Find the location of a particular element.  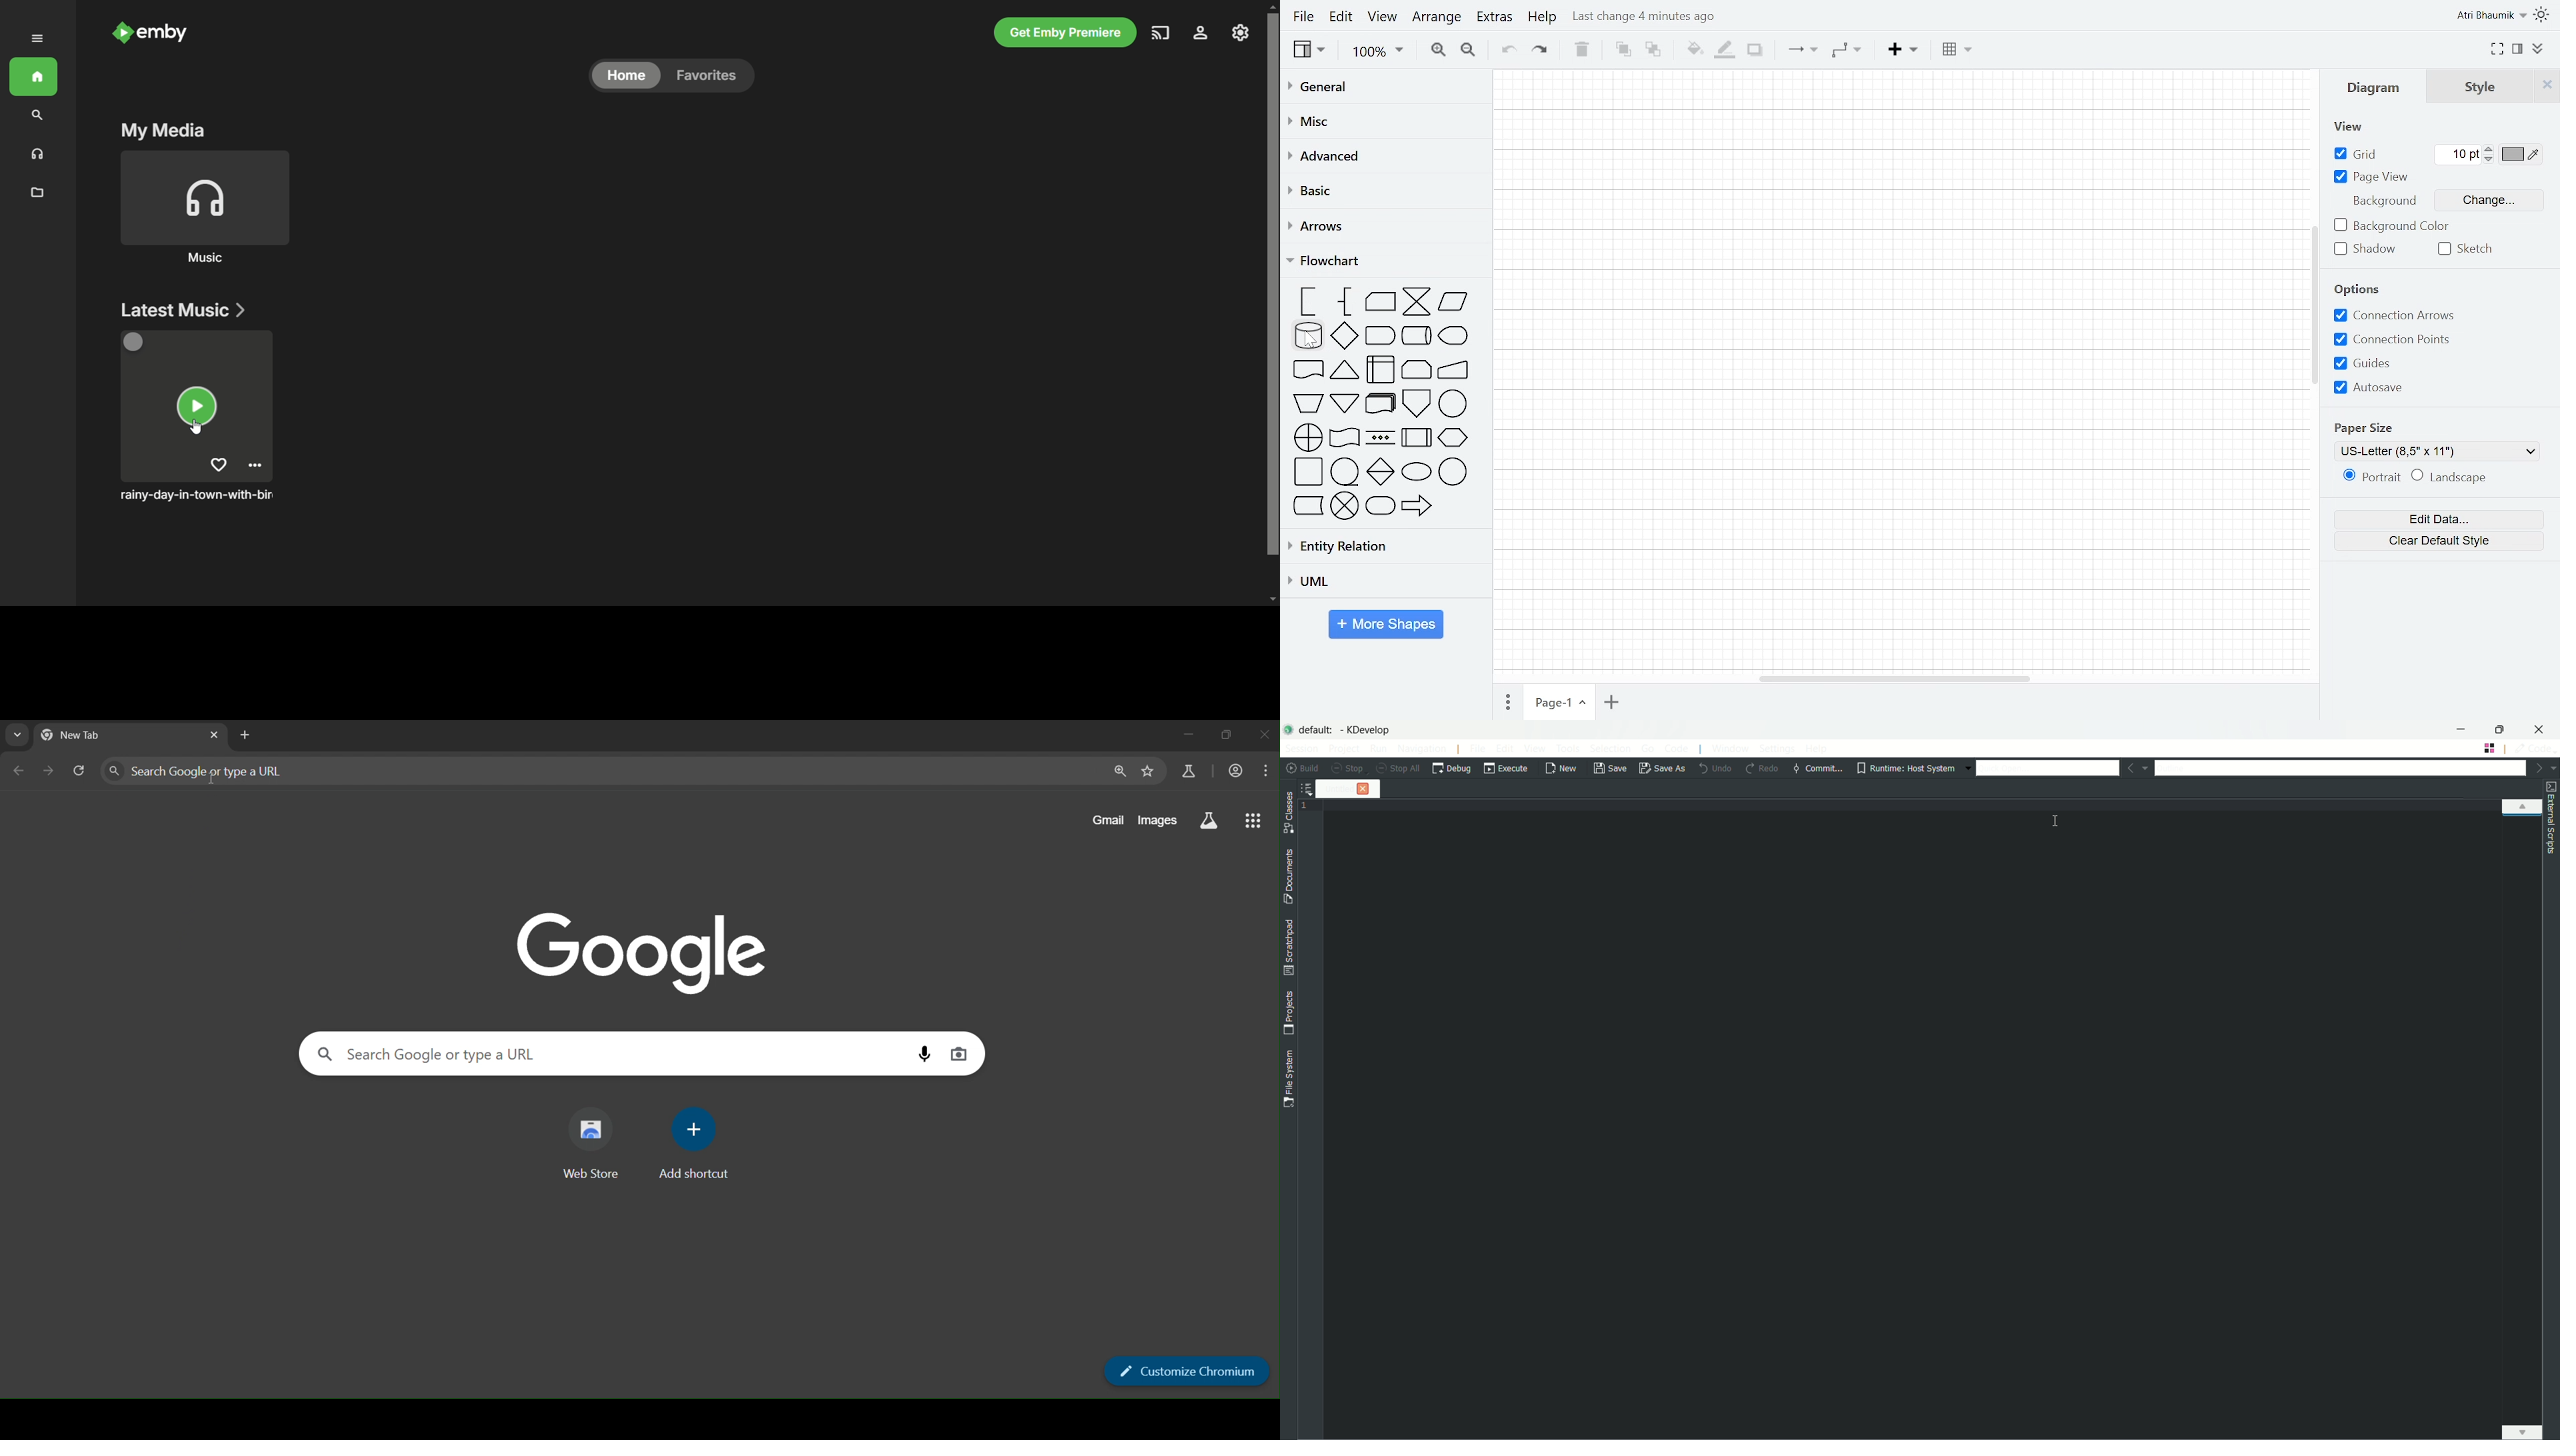

restore down is located at coordinates (1228, 734).